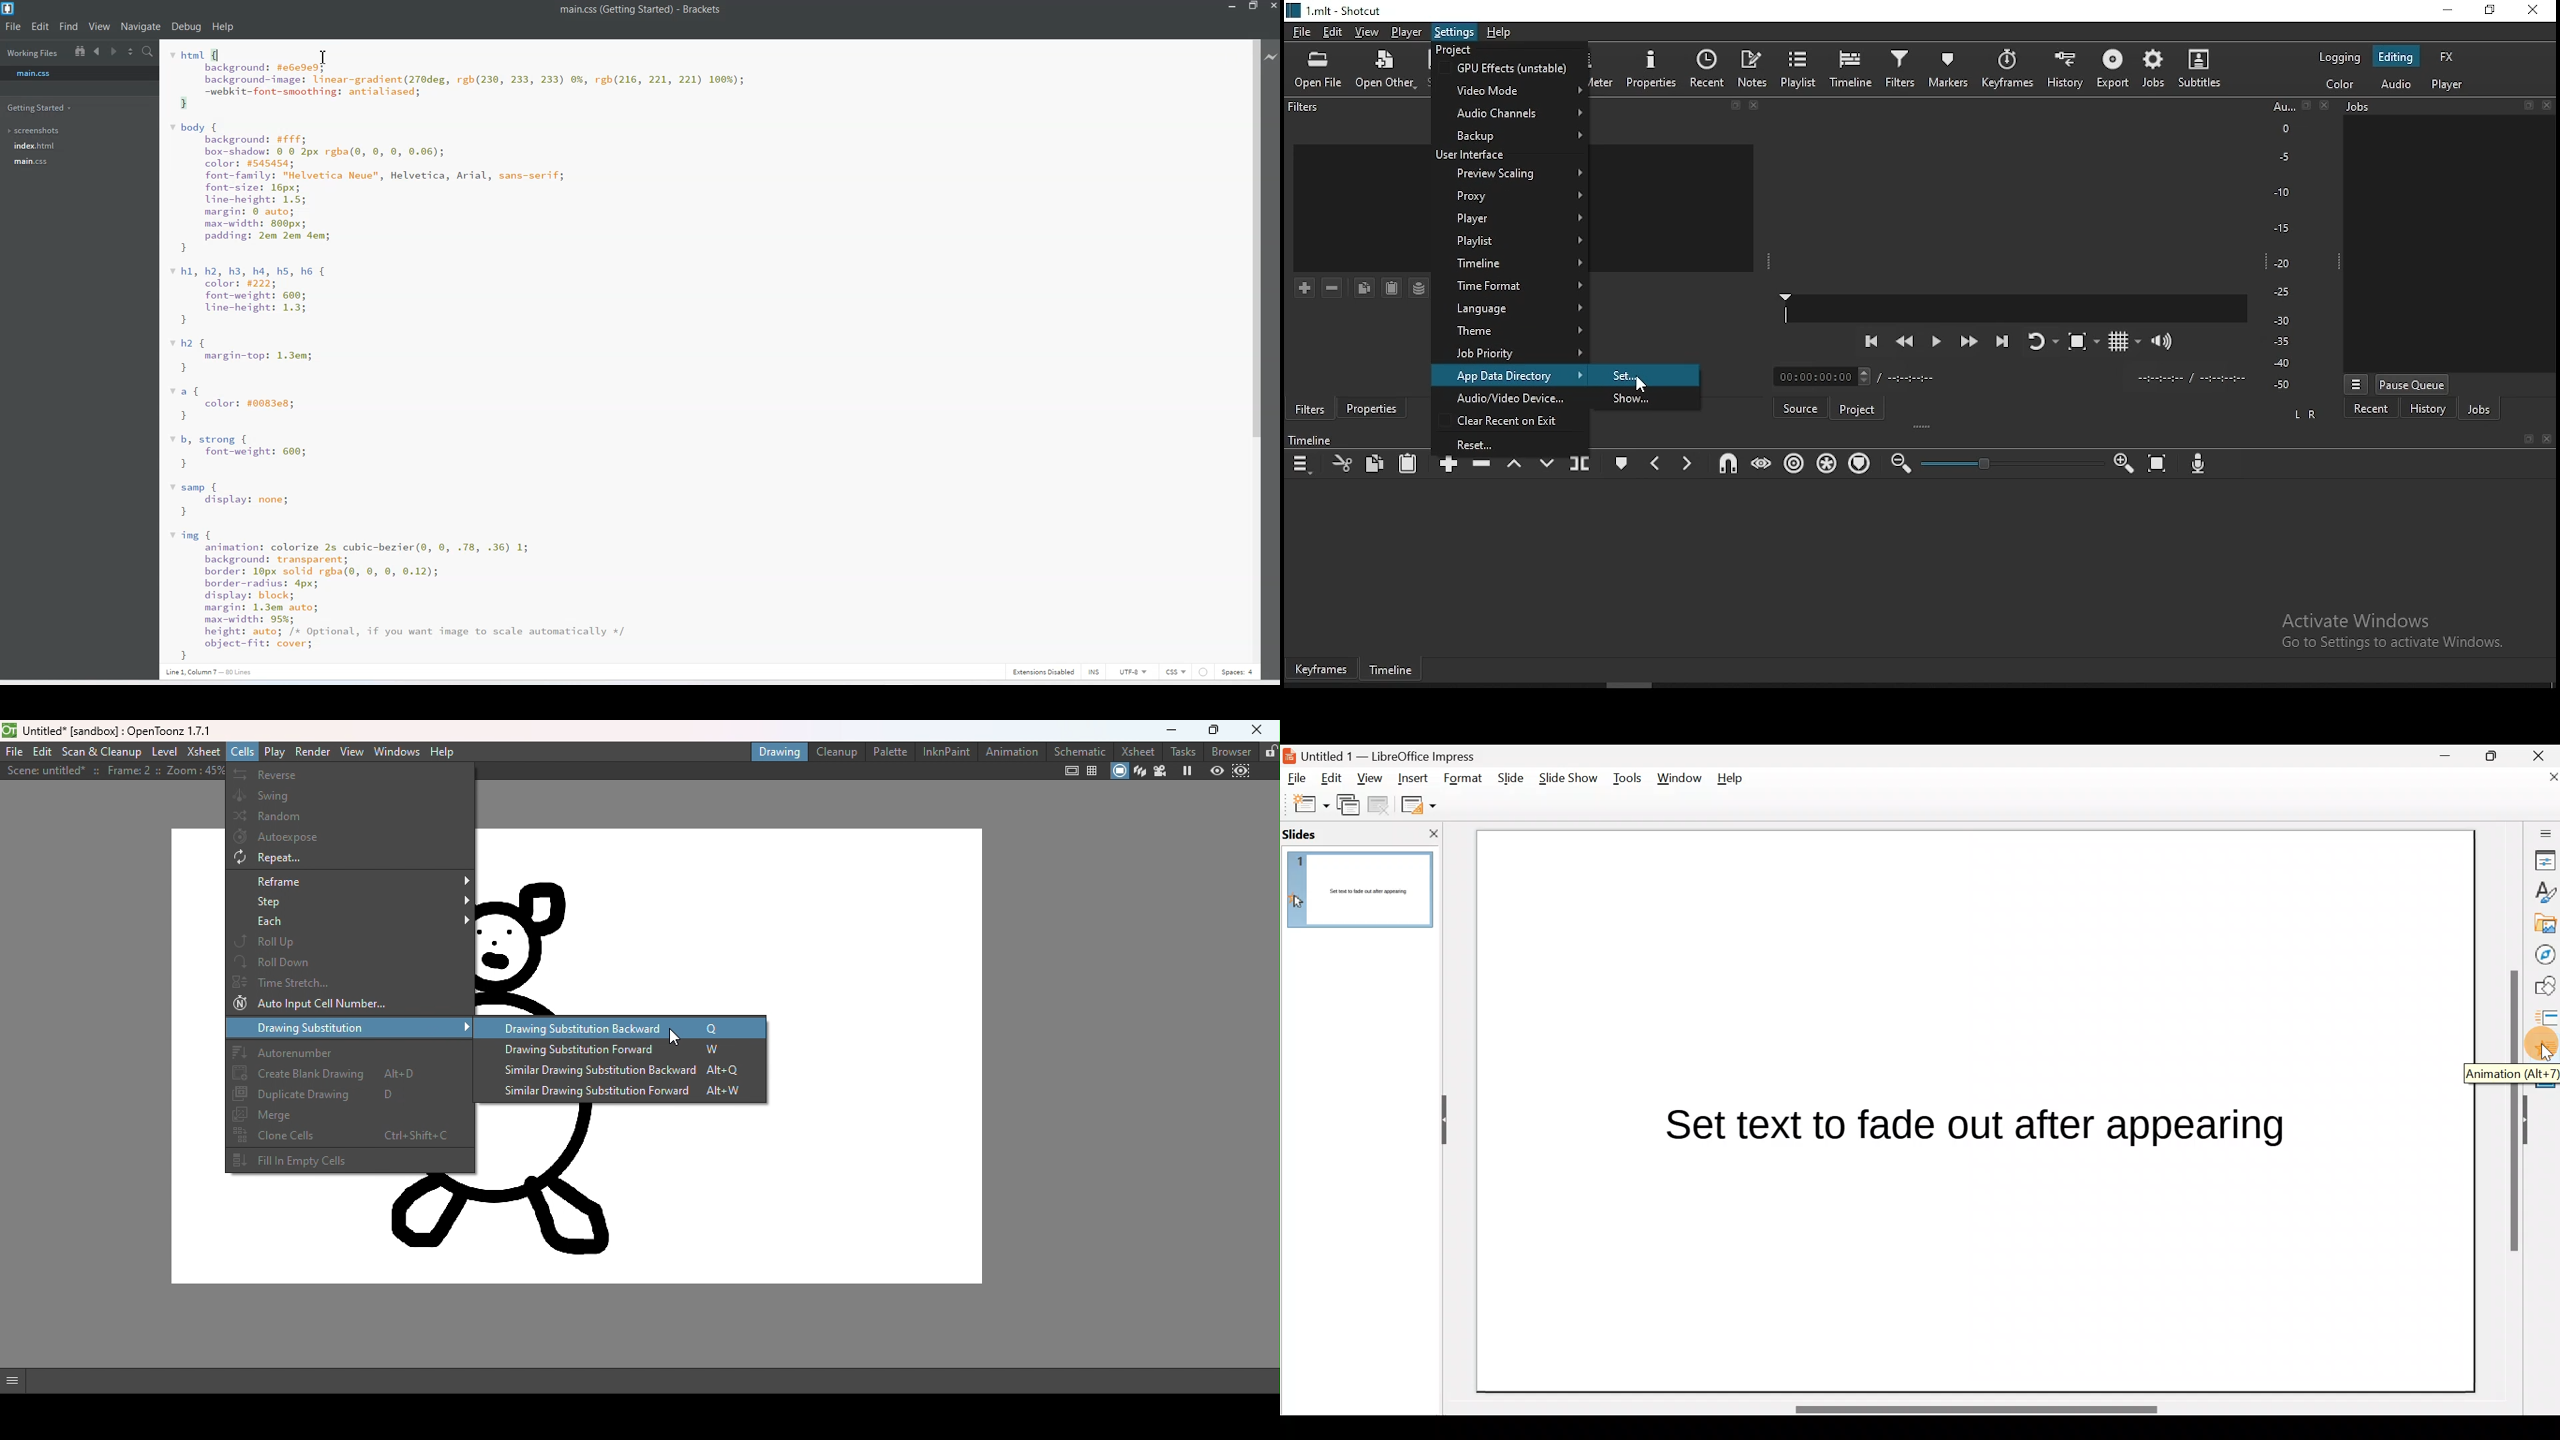 The width and height of the screenshot is (2576, 1456). What do you see at coordinates (81, 51) in the screenshot?
I see `Show in the file tree` at bounding box center [81, 51].